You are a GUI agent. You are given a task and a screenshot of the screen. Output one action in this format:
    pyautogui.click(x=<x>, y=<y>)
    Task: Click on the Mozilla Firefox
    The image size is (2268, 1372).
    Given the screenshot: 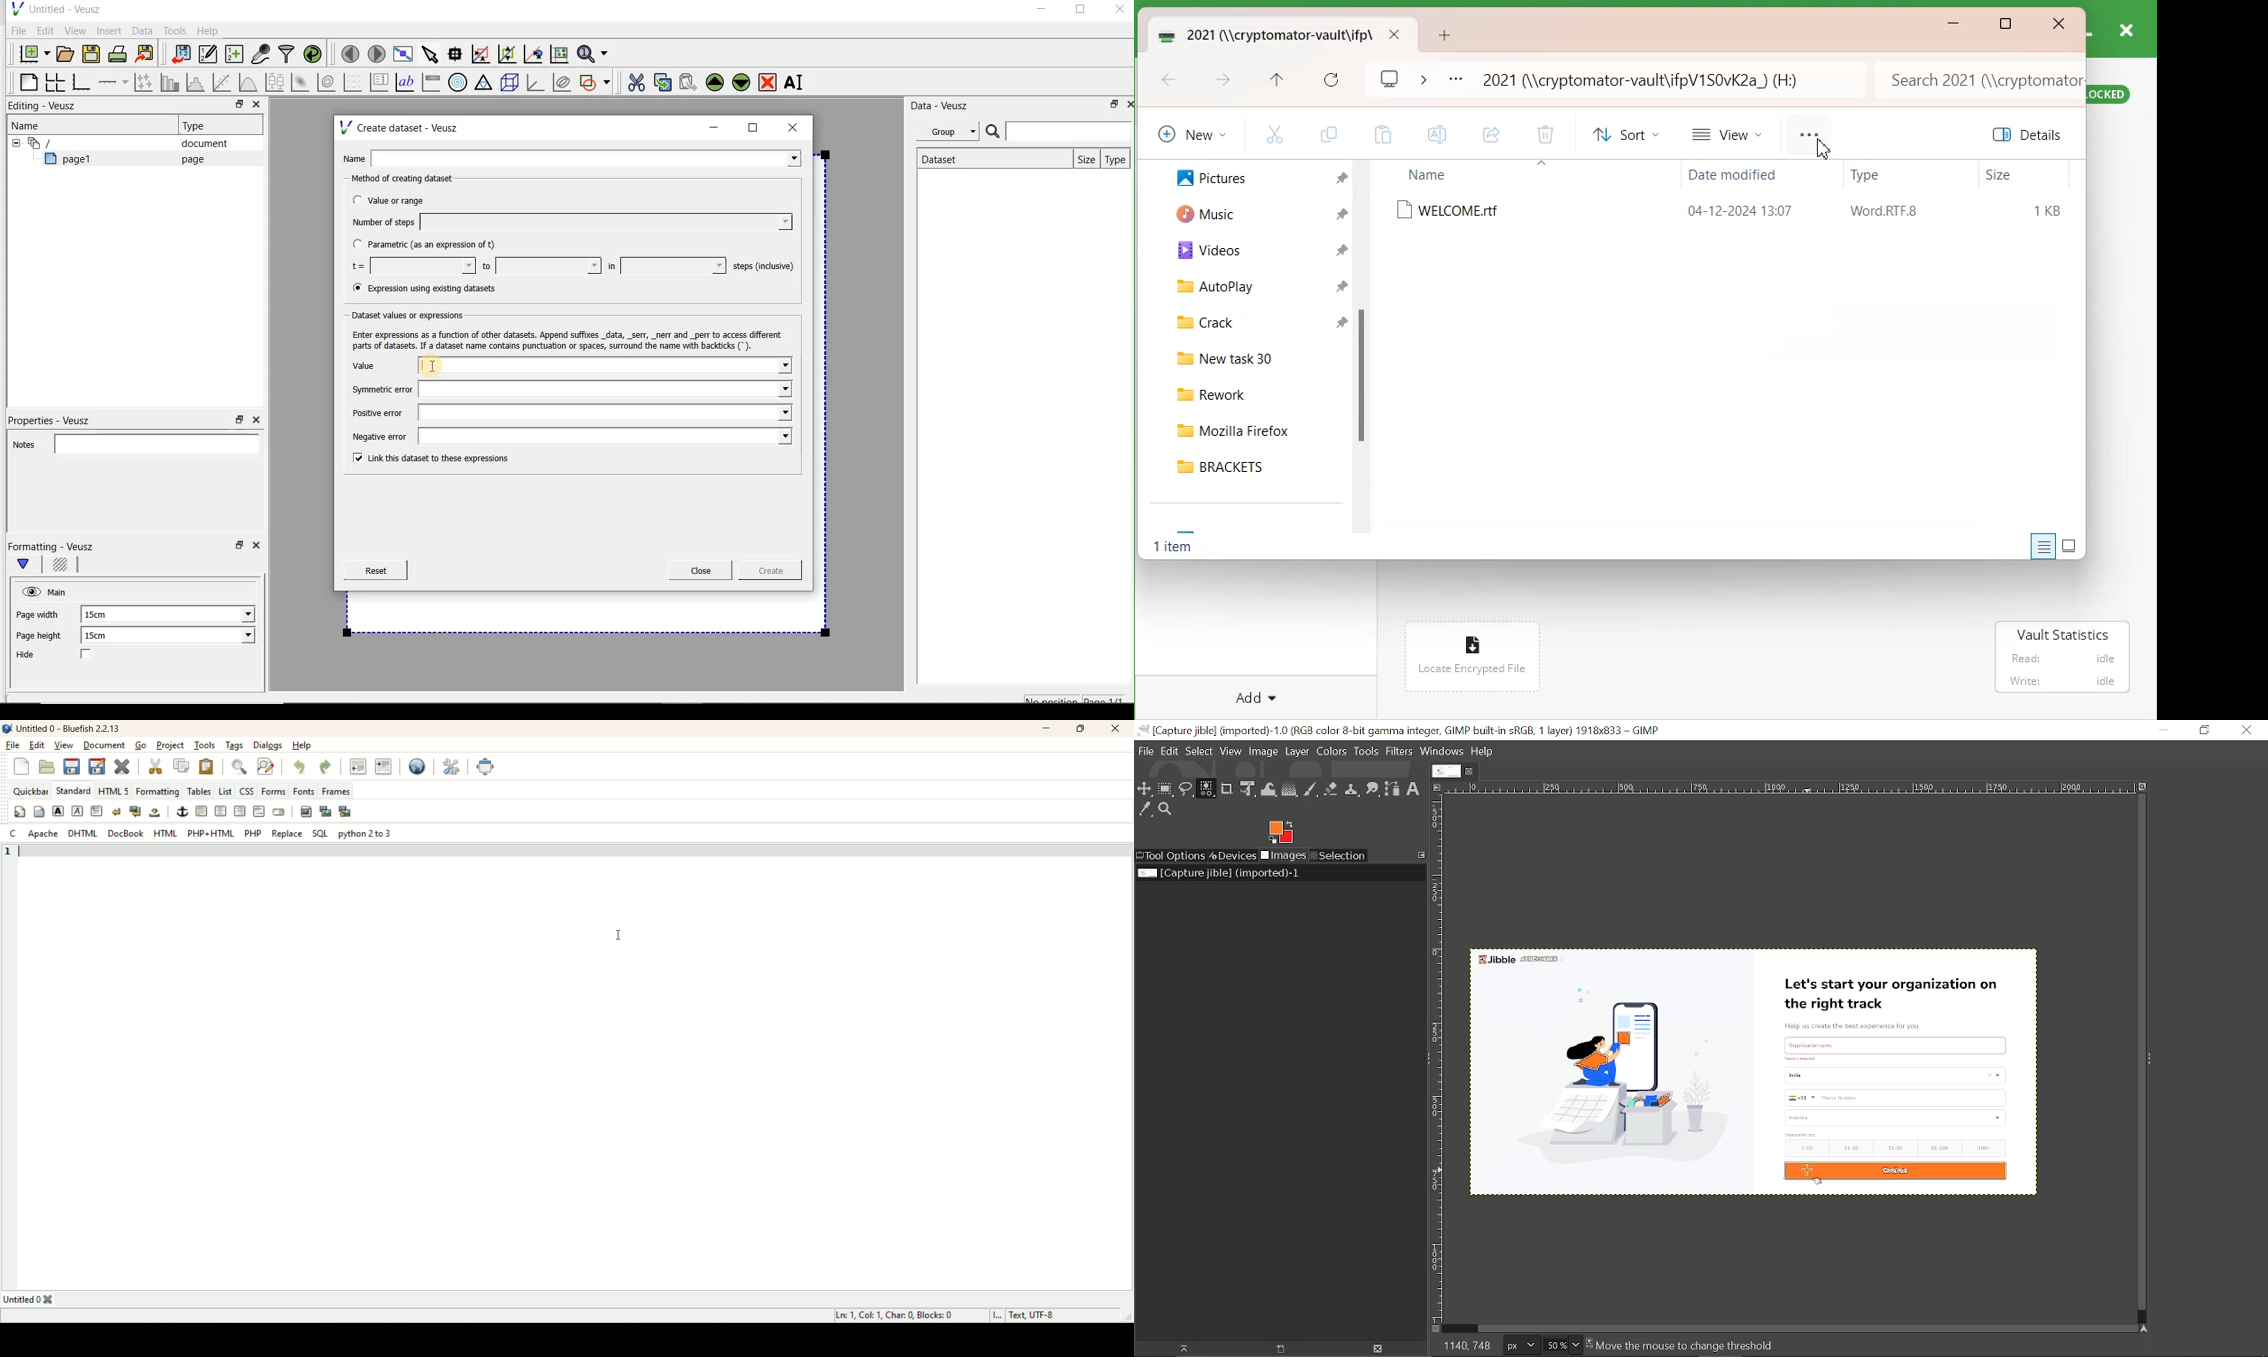 What is the action you would take?
    pyautogui.click(x=1252, y=427)
    